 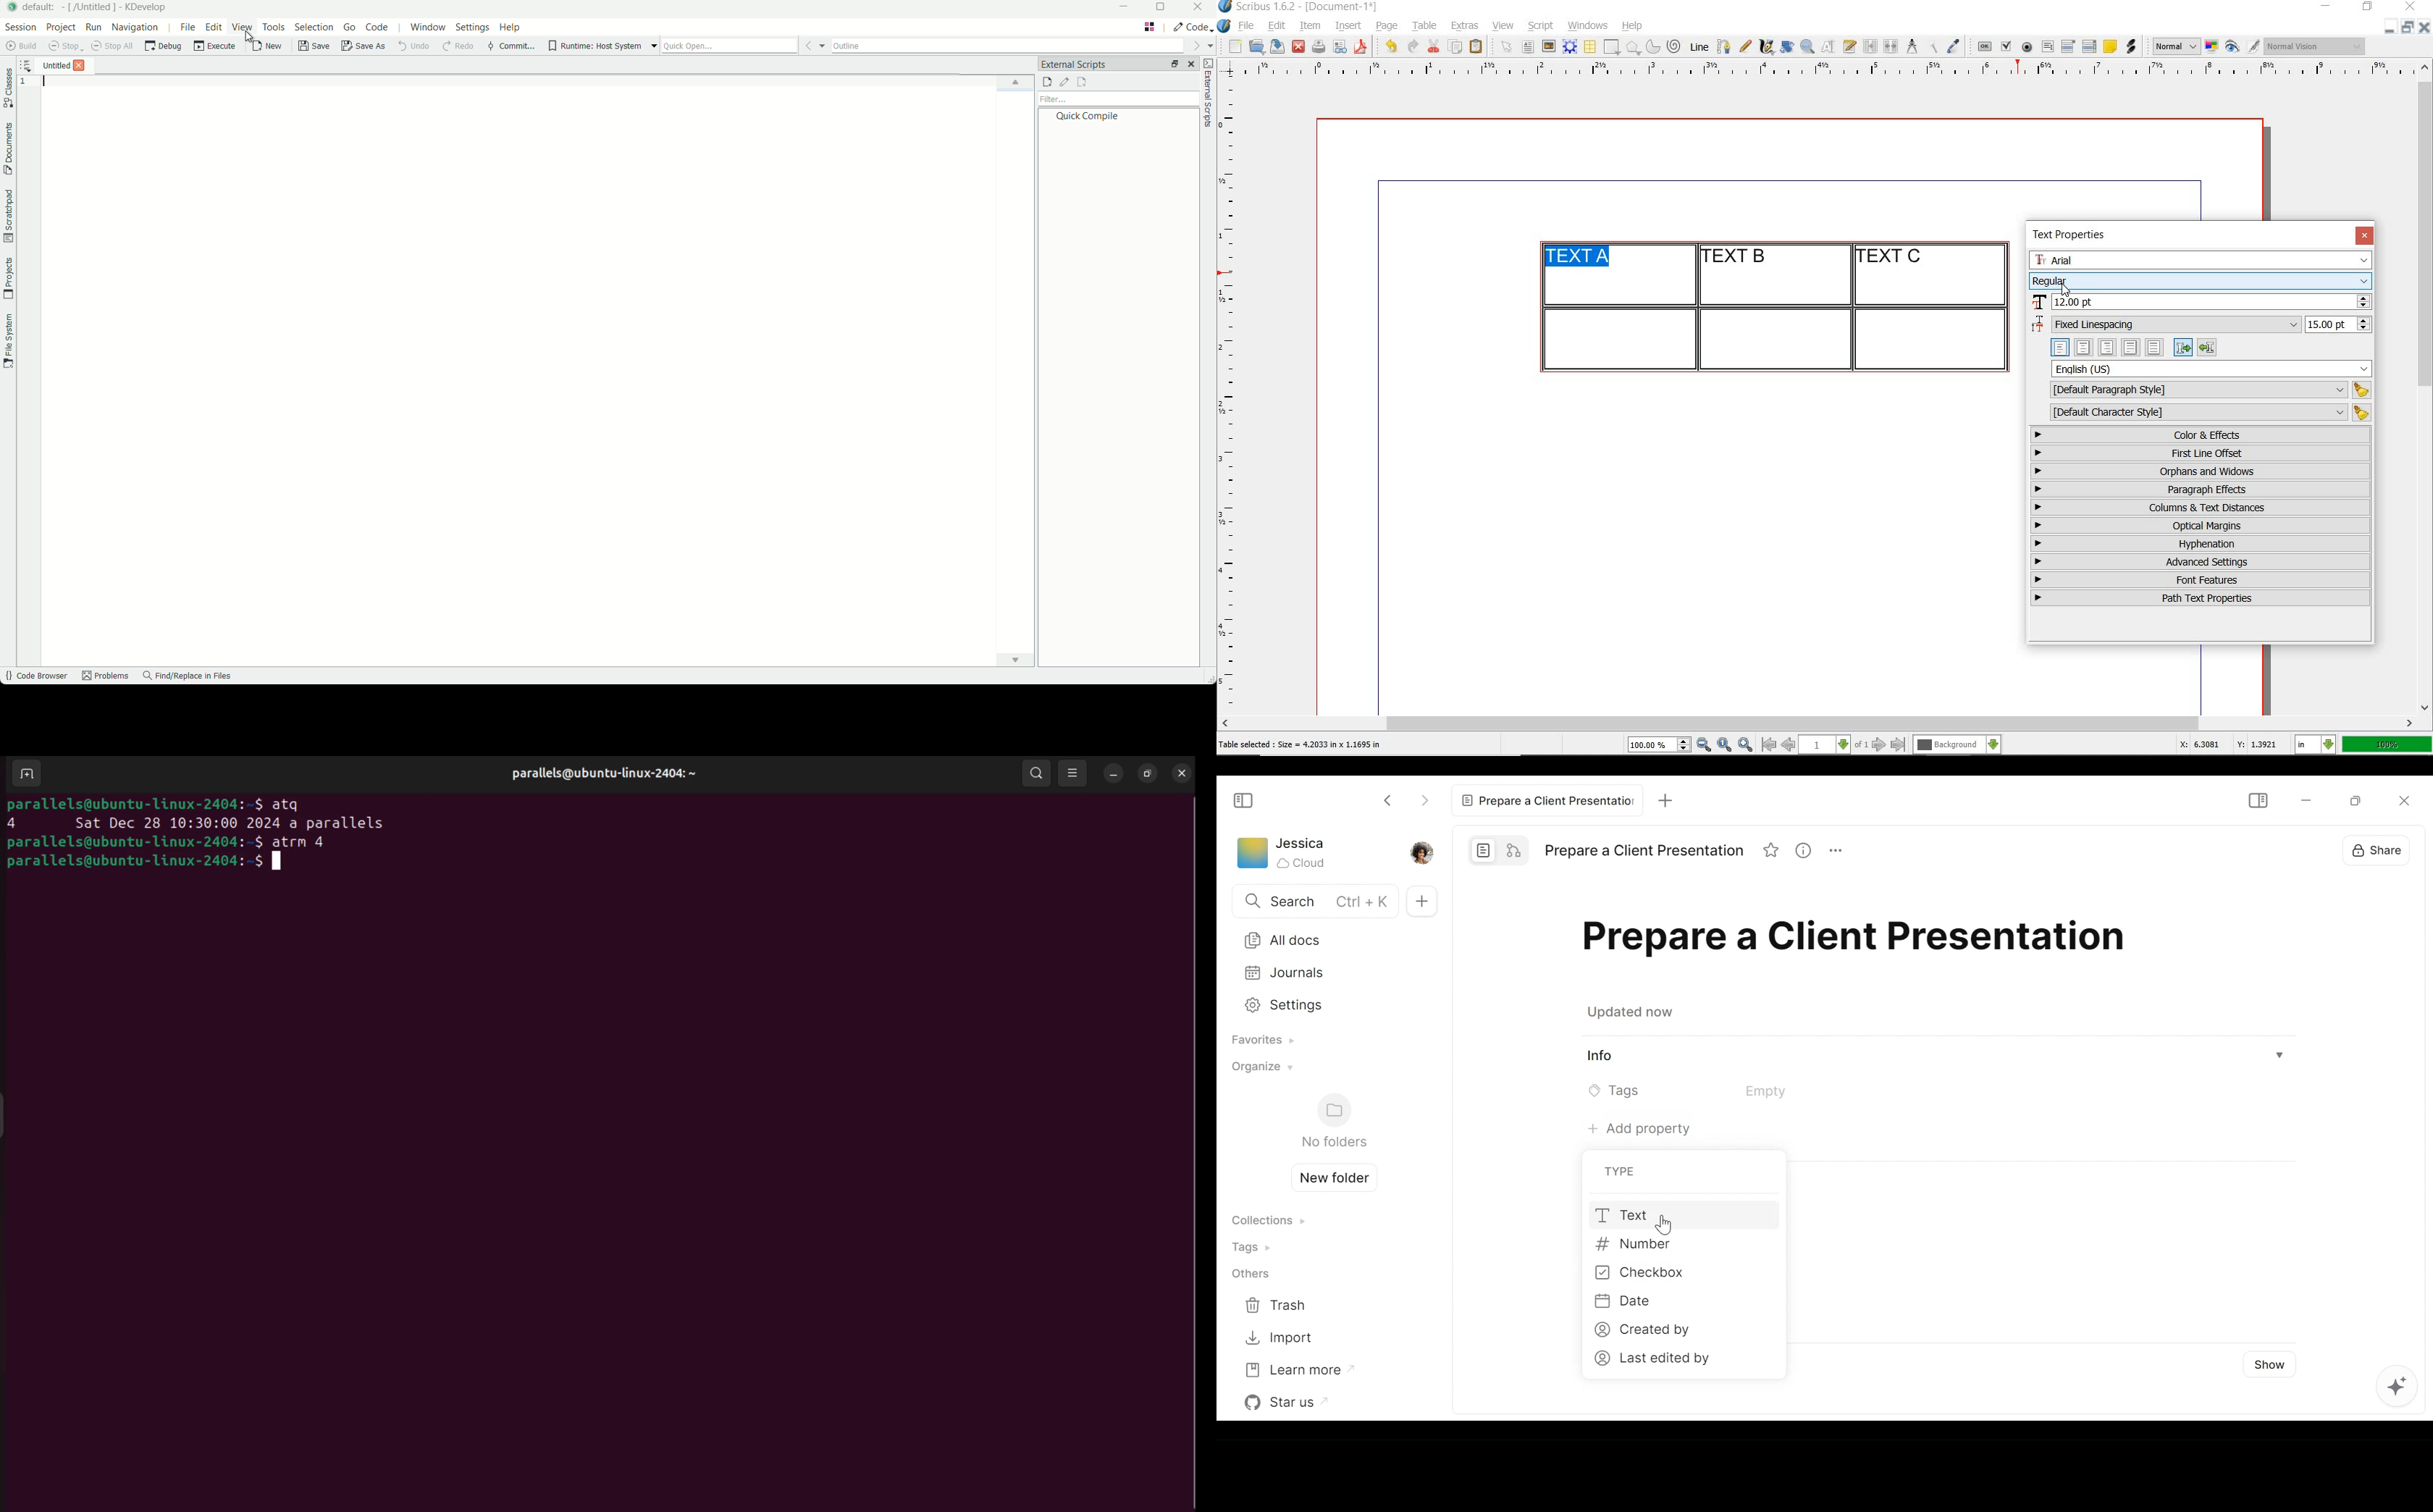 I want to click on preview mode, so click(x=2243, y=47).